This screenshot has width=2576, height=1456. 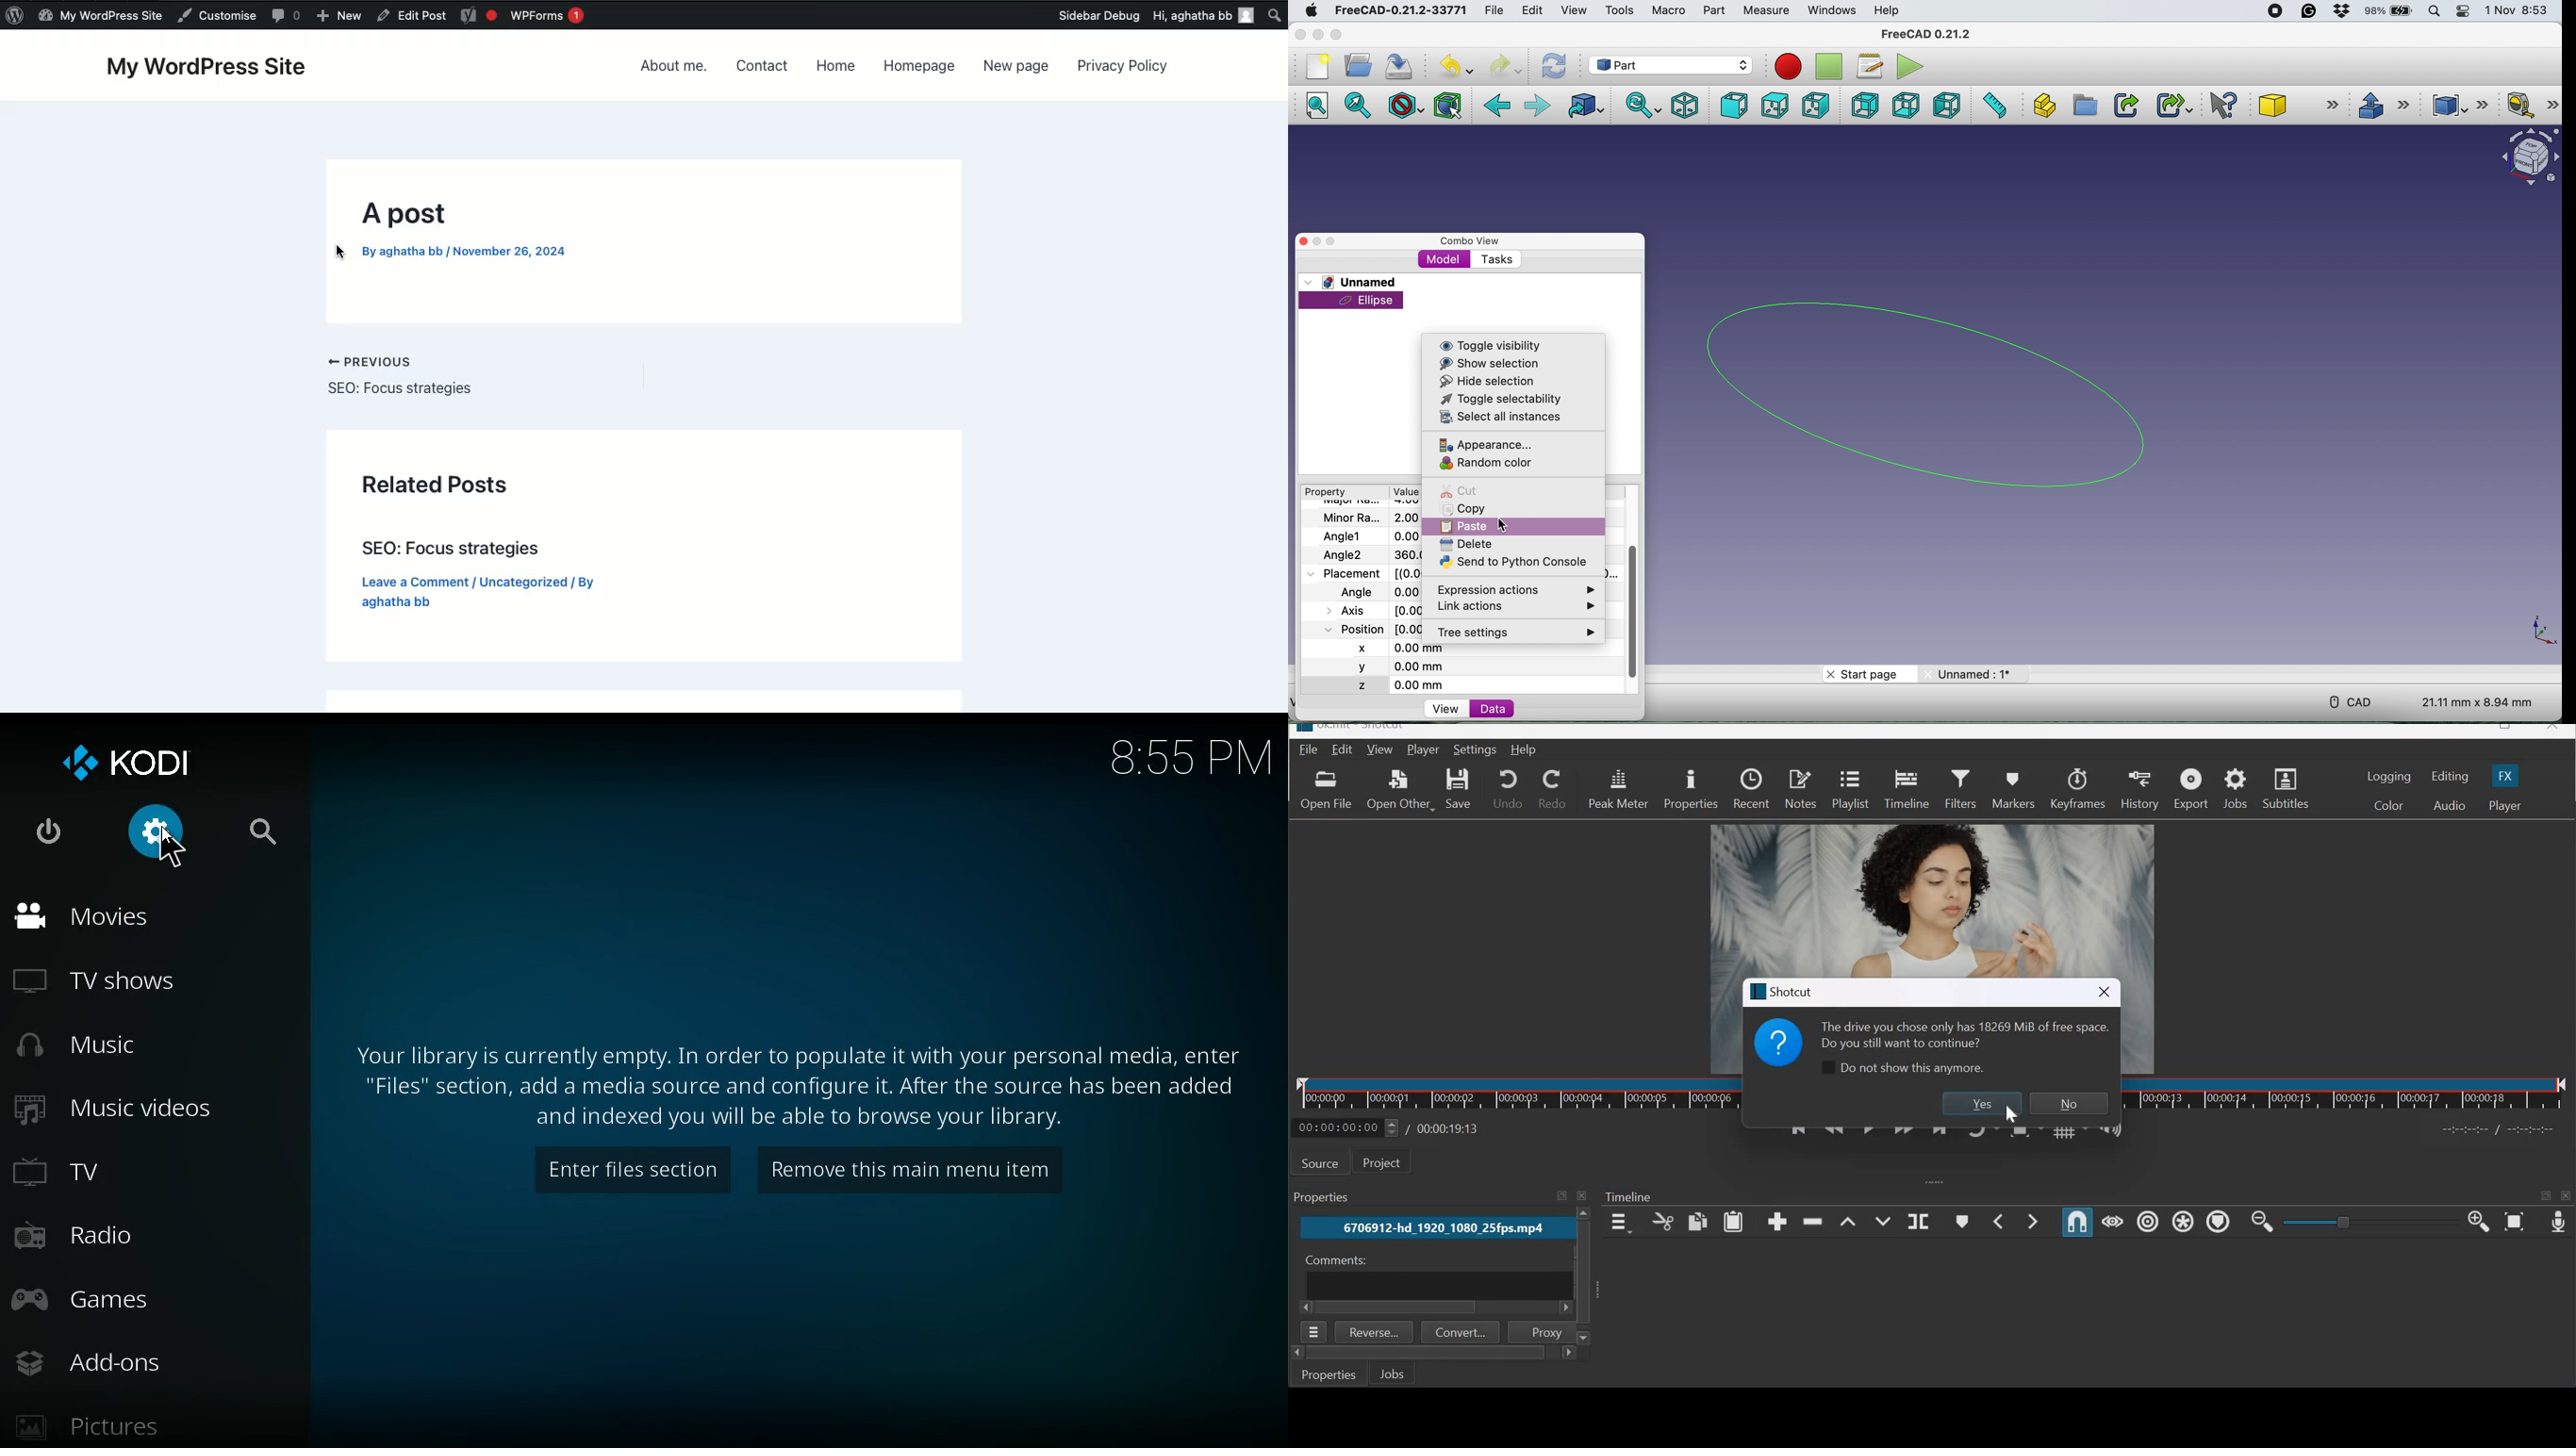 I want to click on scroll down, so click(x=1585, y=1338).